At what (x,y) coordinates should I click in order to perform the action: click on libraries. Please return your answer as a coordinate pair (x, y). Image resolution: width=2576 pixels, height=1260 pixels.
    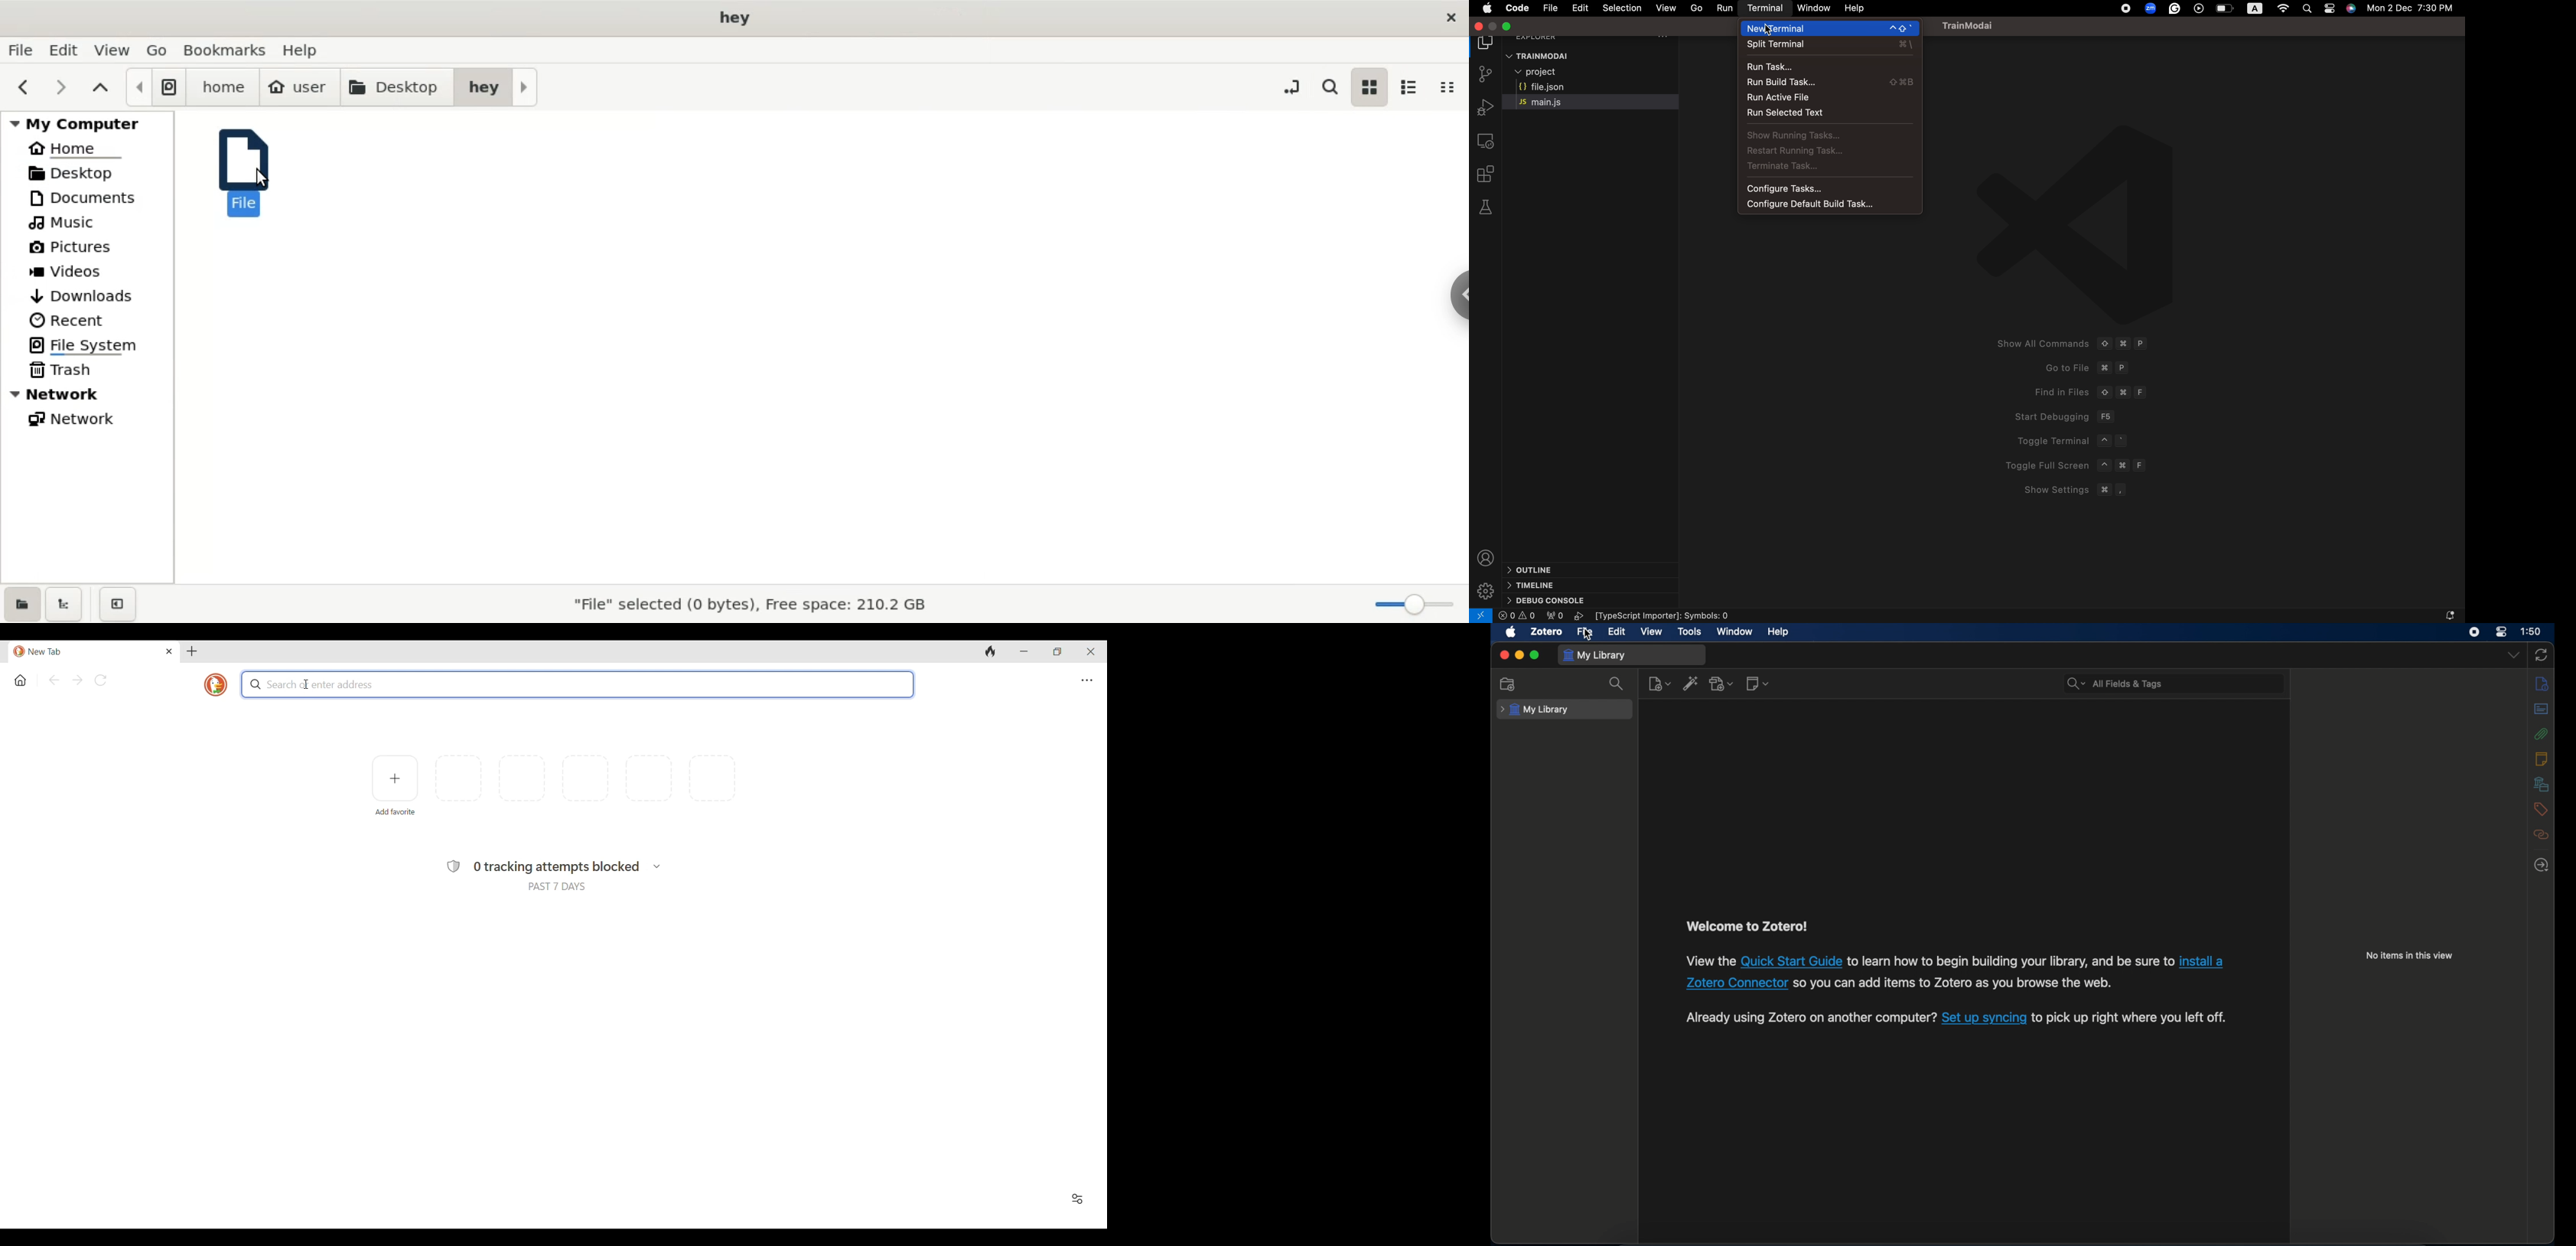
    Looking at the image, I should click on (2541, 784).